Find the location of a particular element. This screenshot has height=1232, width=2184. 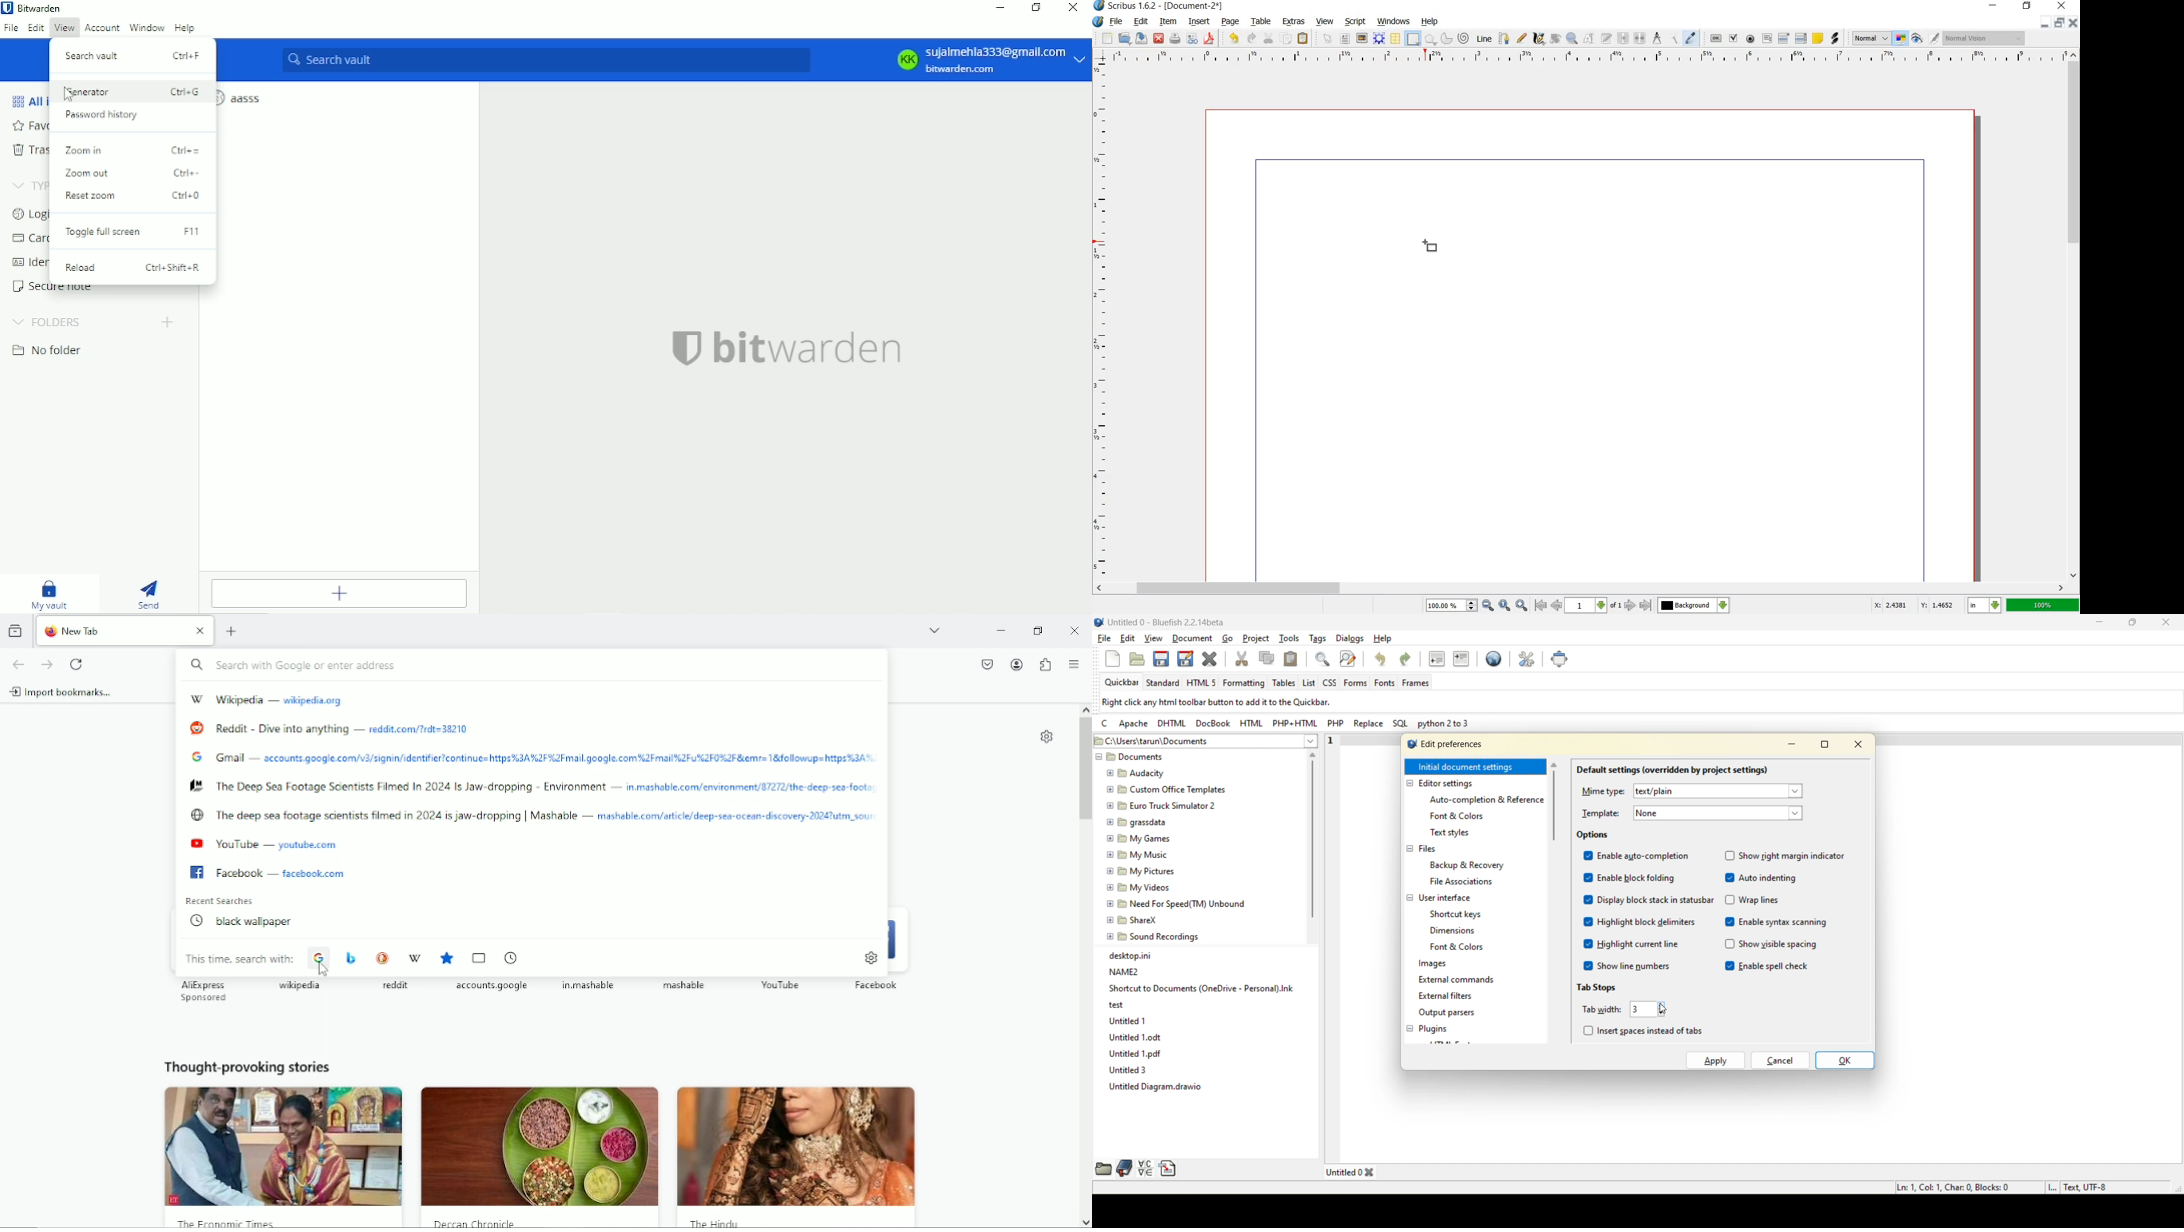

TEXT ANNOATATION is located at coordinates (1817, 39).